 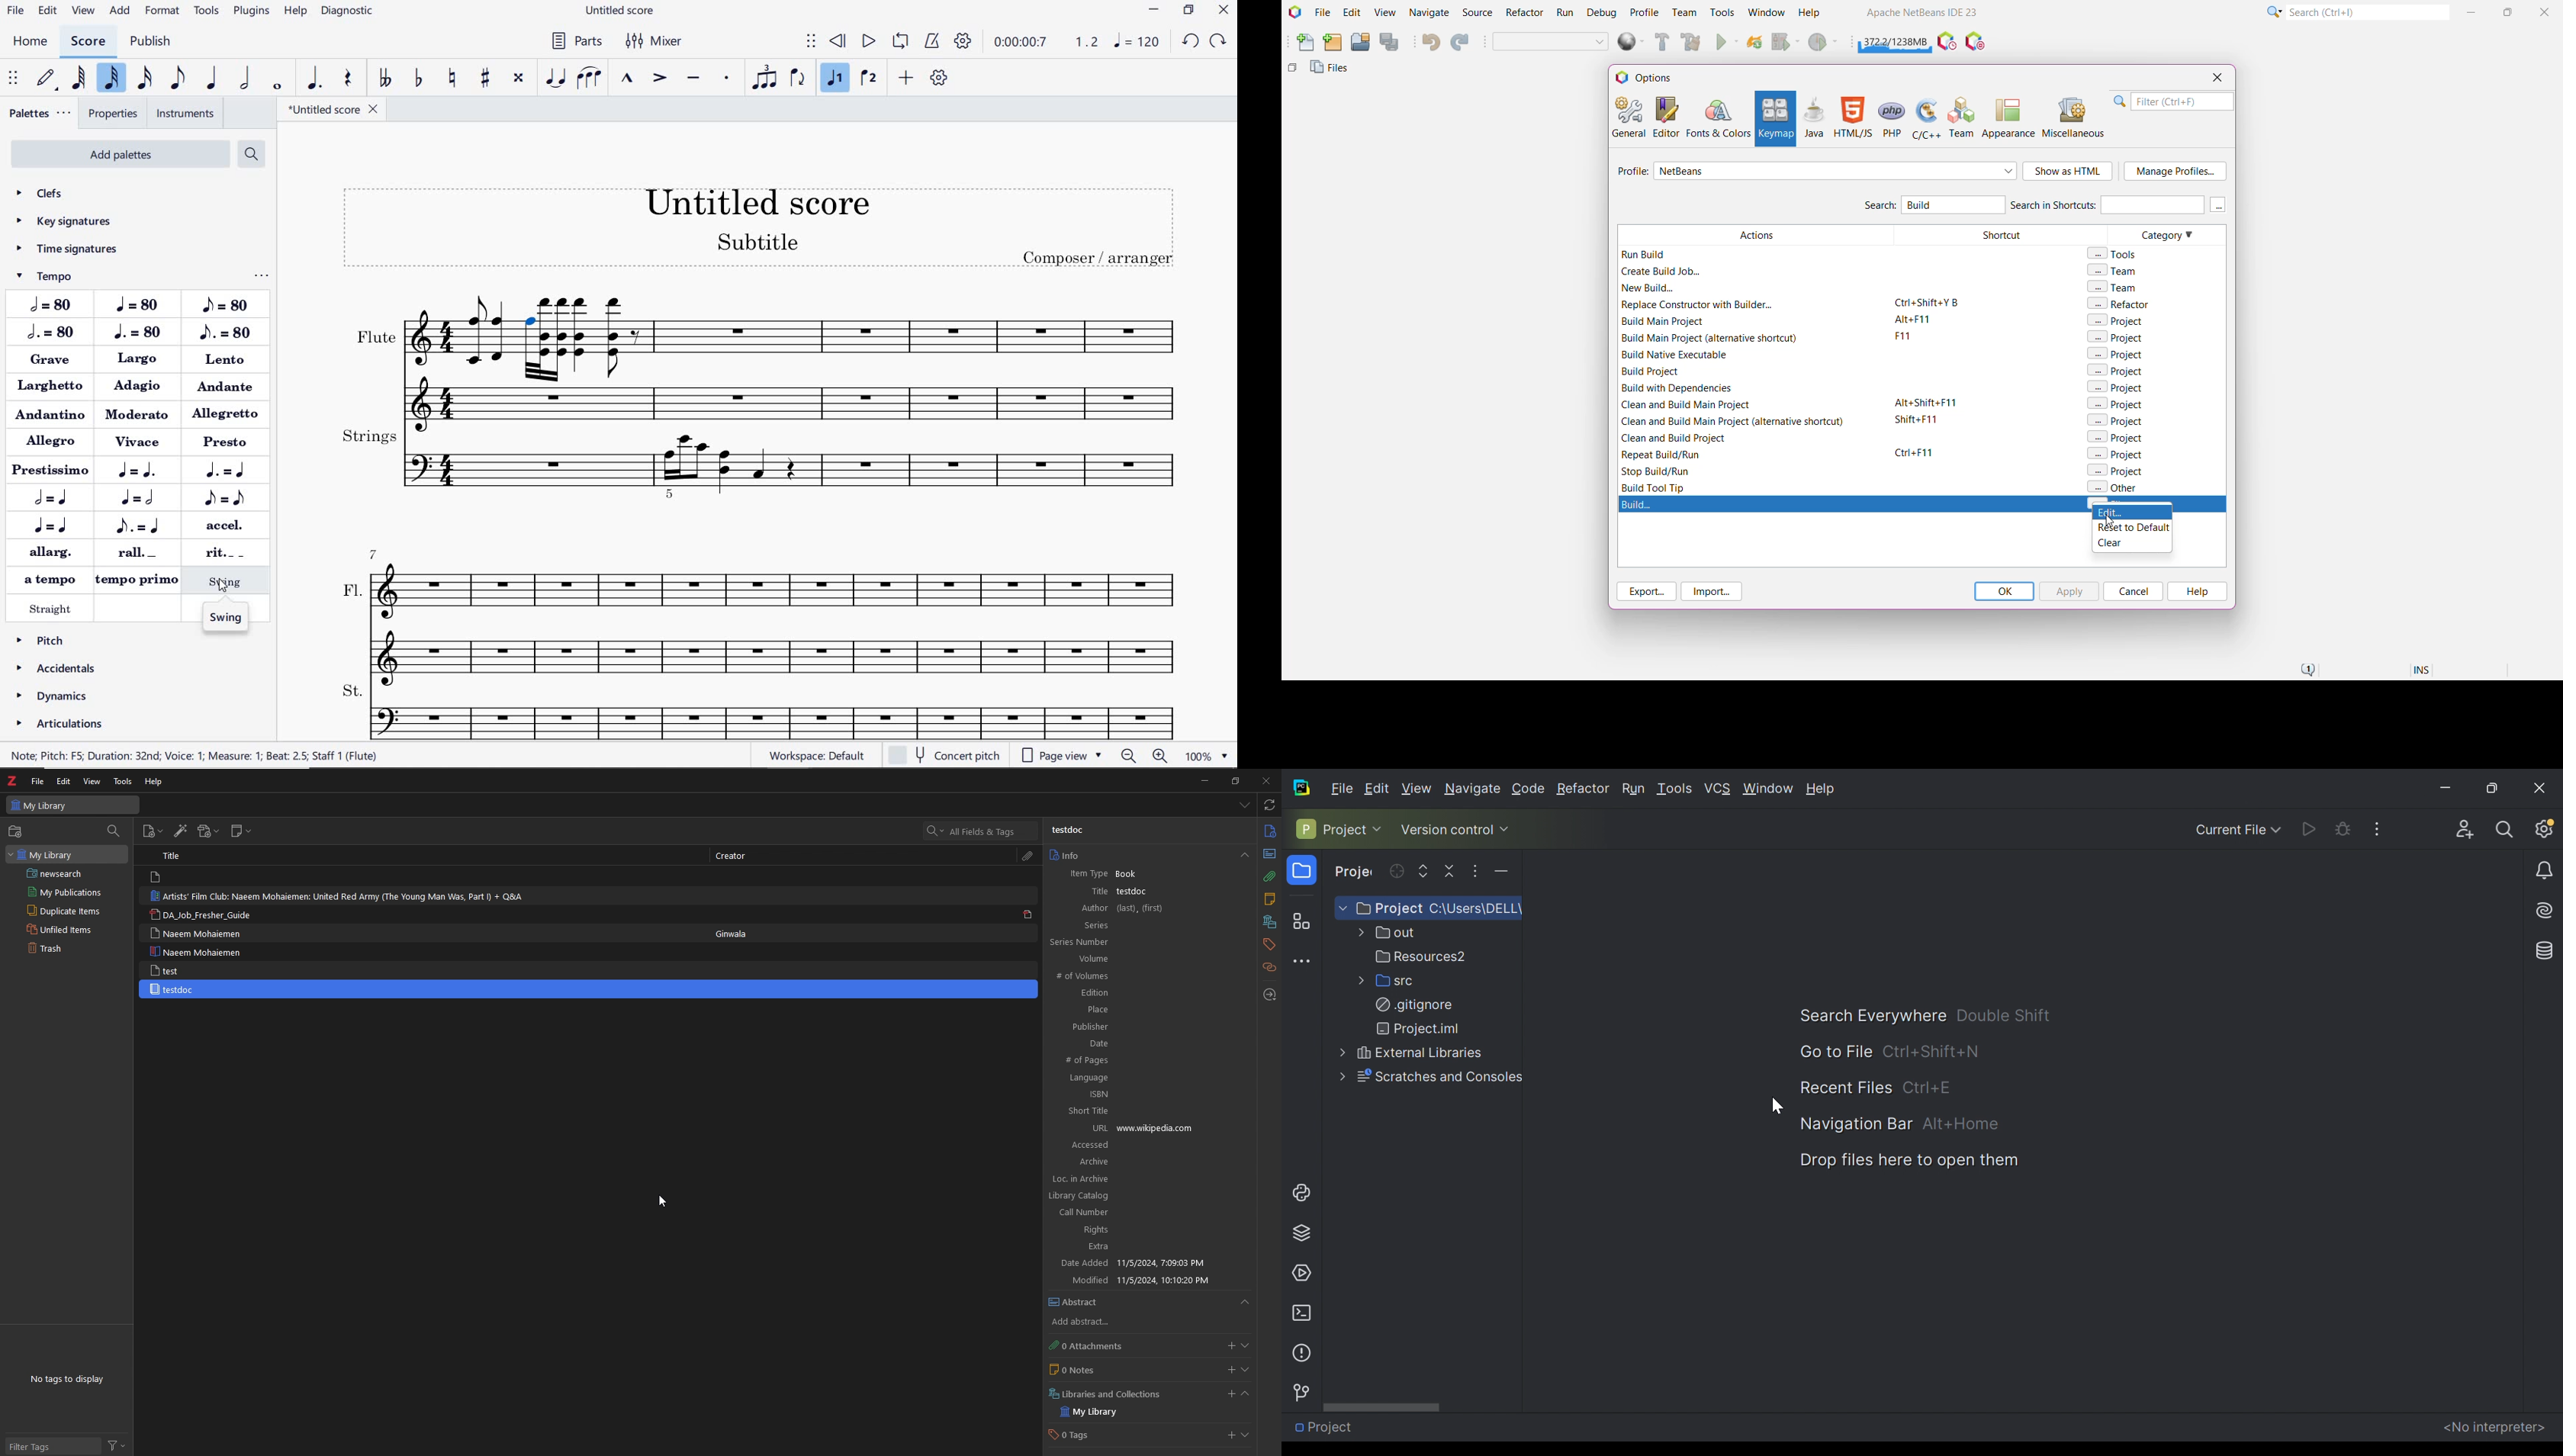 I want to click on Problems, so click(x=1300, y=1351).